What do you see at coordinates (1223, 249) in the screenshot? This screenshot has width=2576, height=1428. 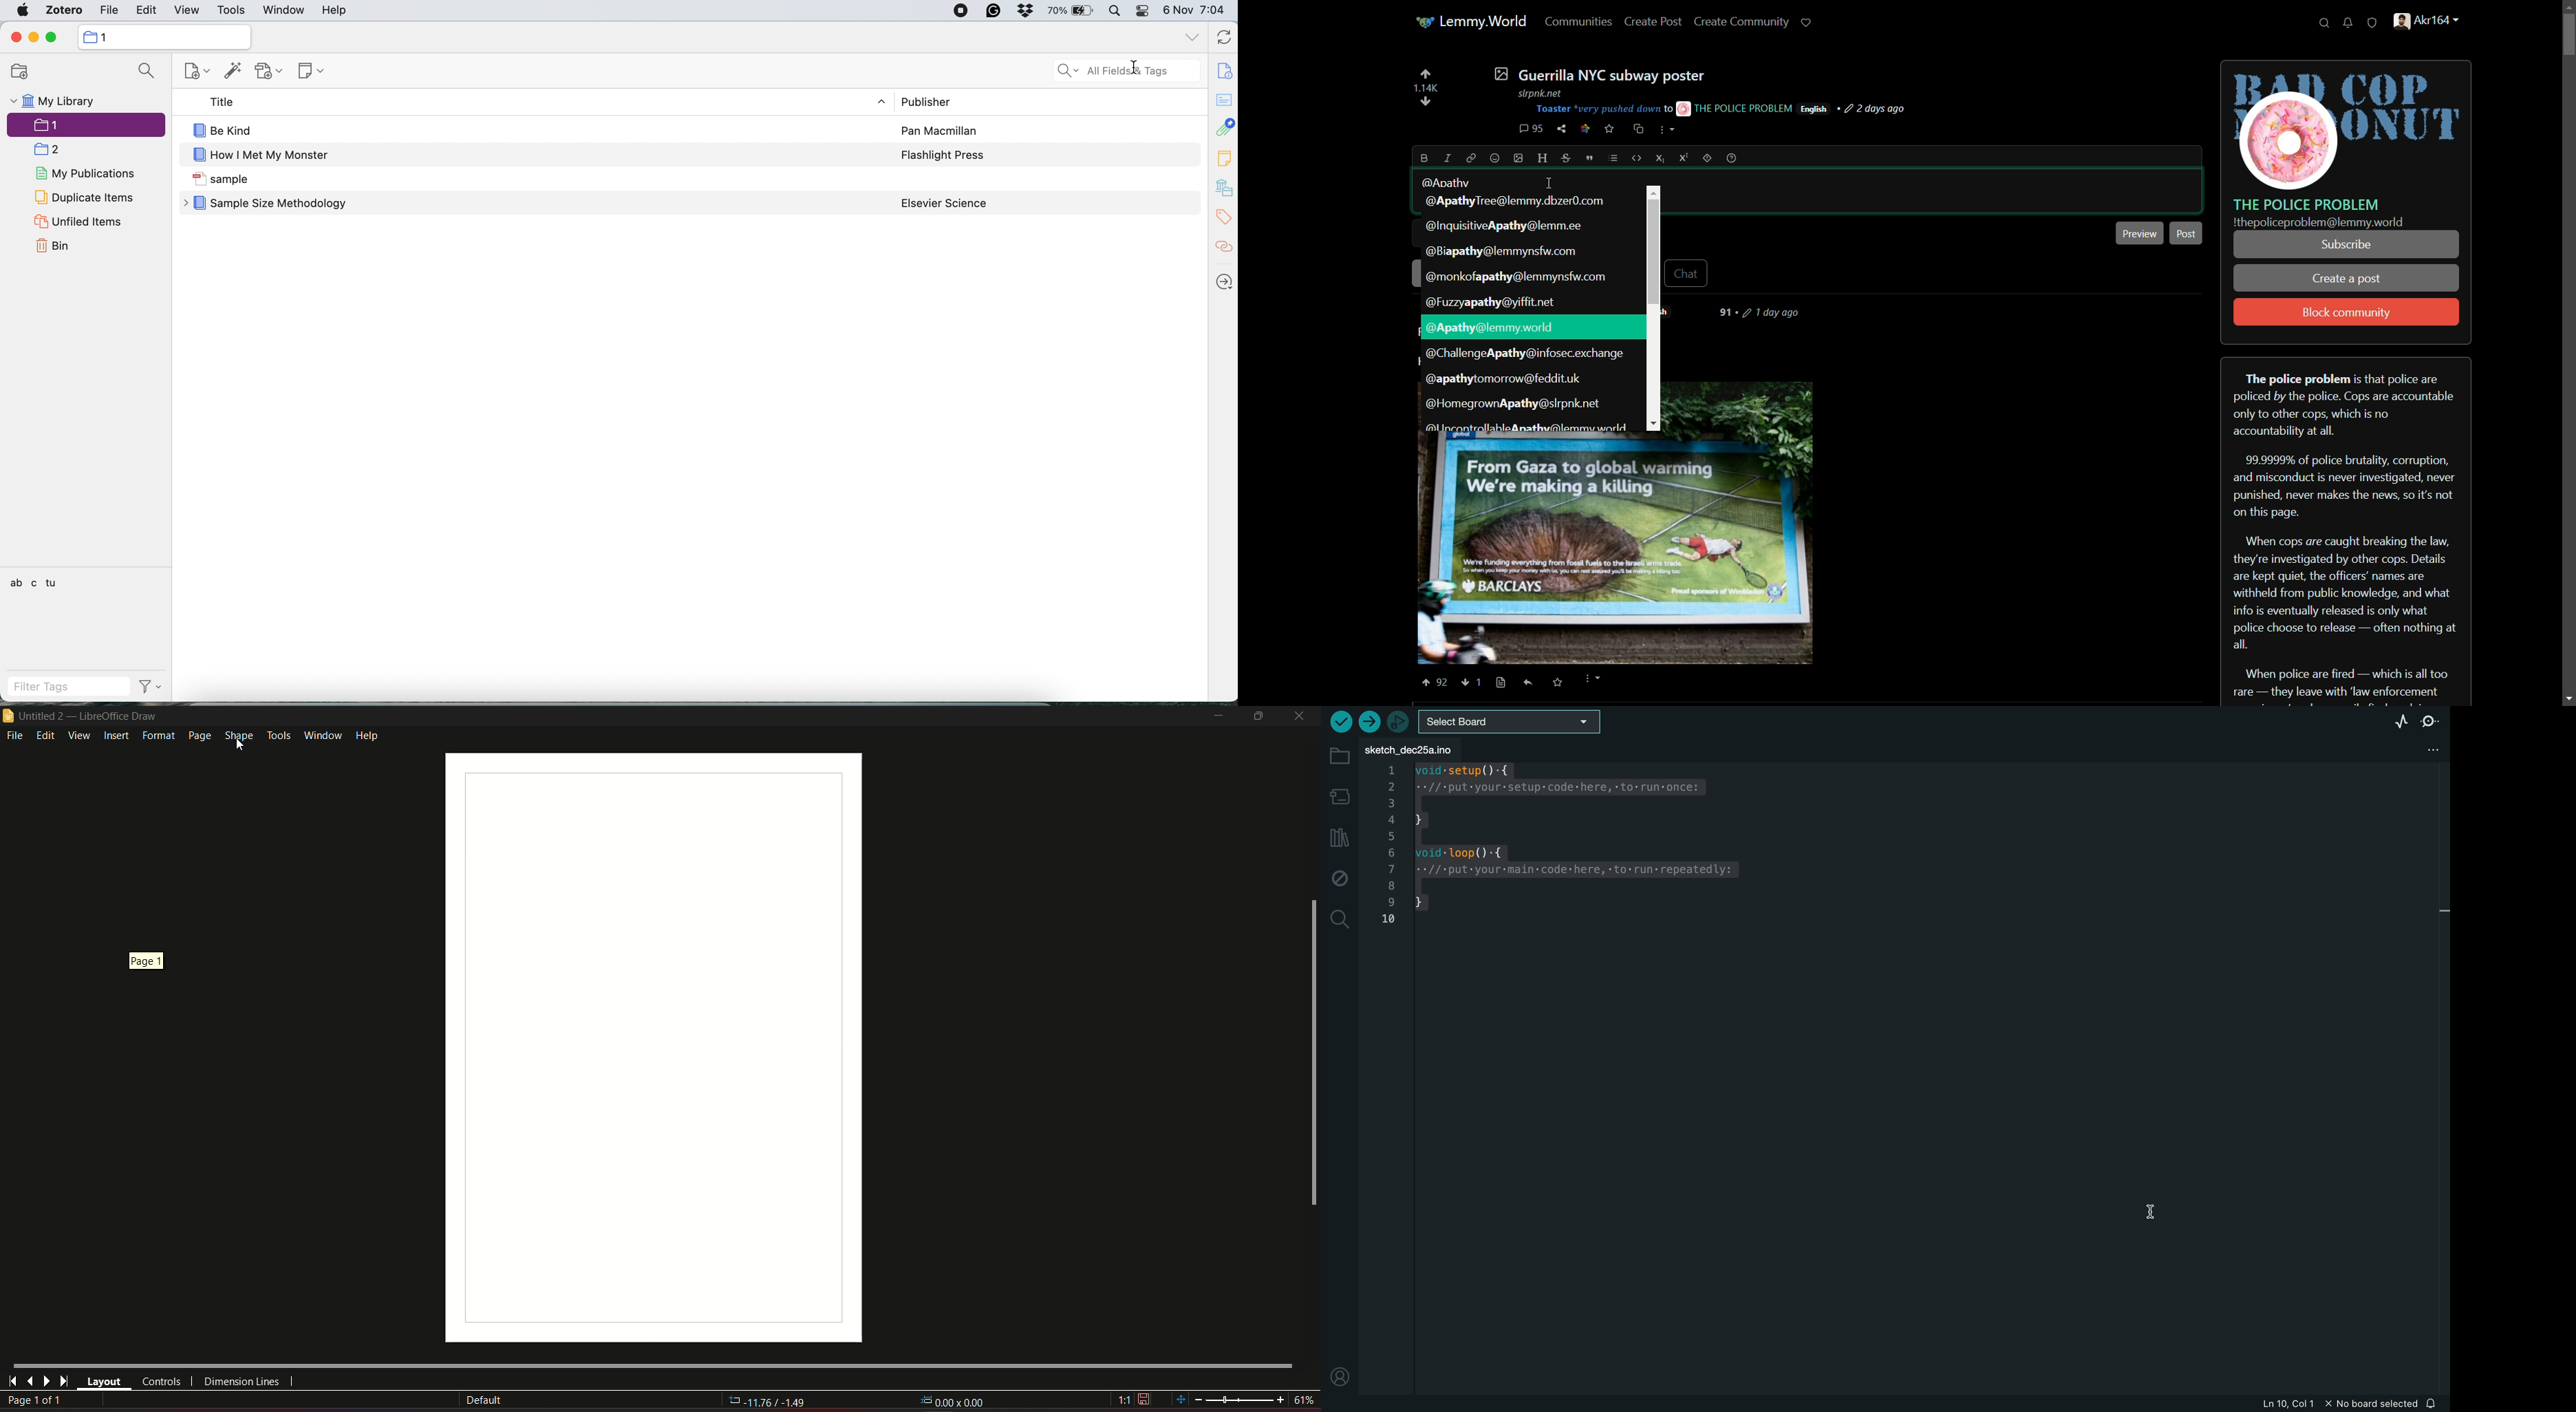 I see `related` at bounding box center [1223, 249].